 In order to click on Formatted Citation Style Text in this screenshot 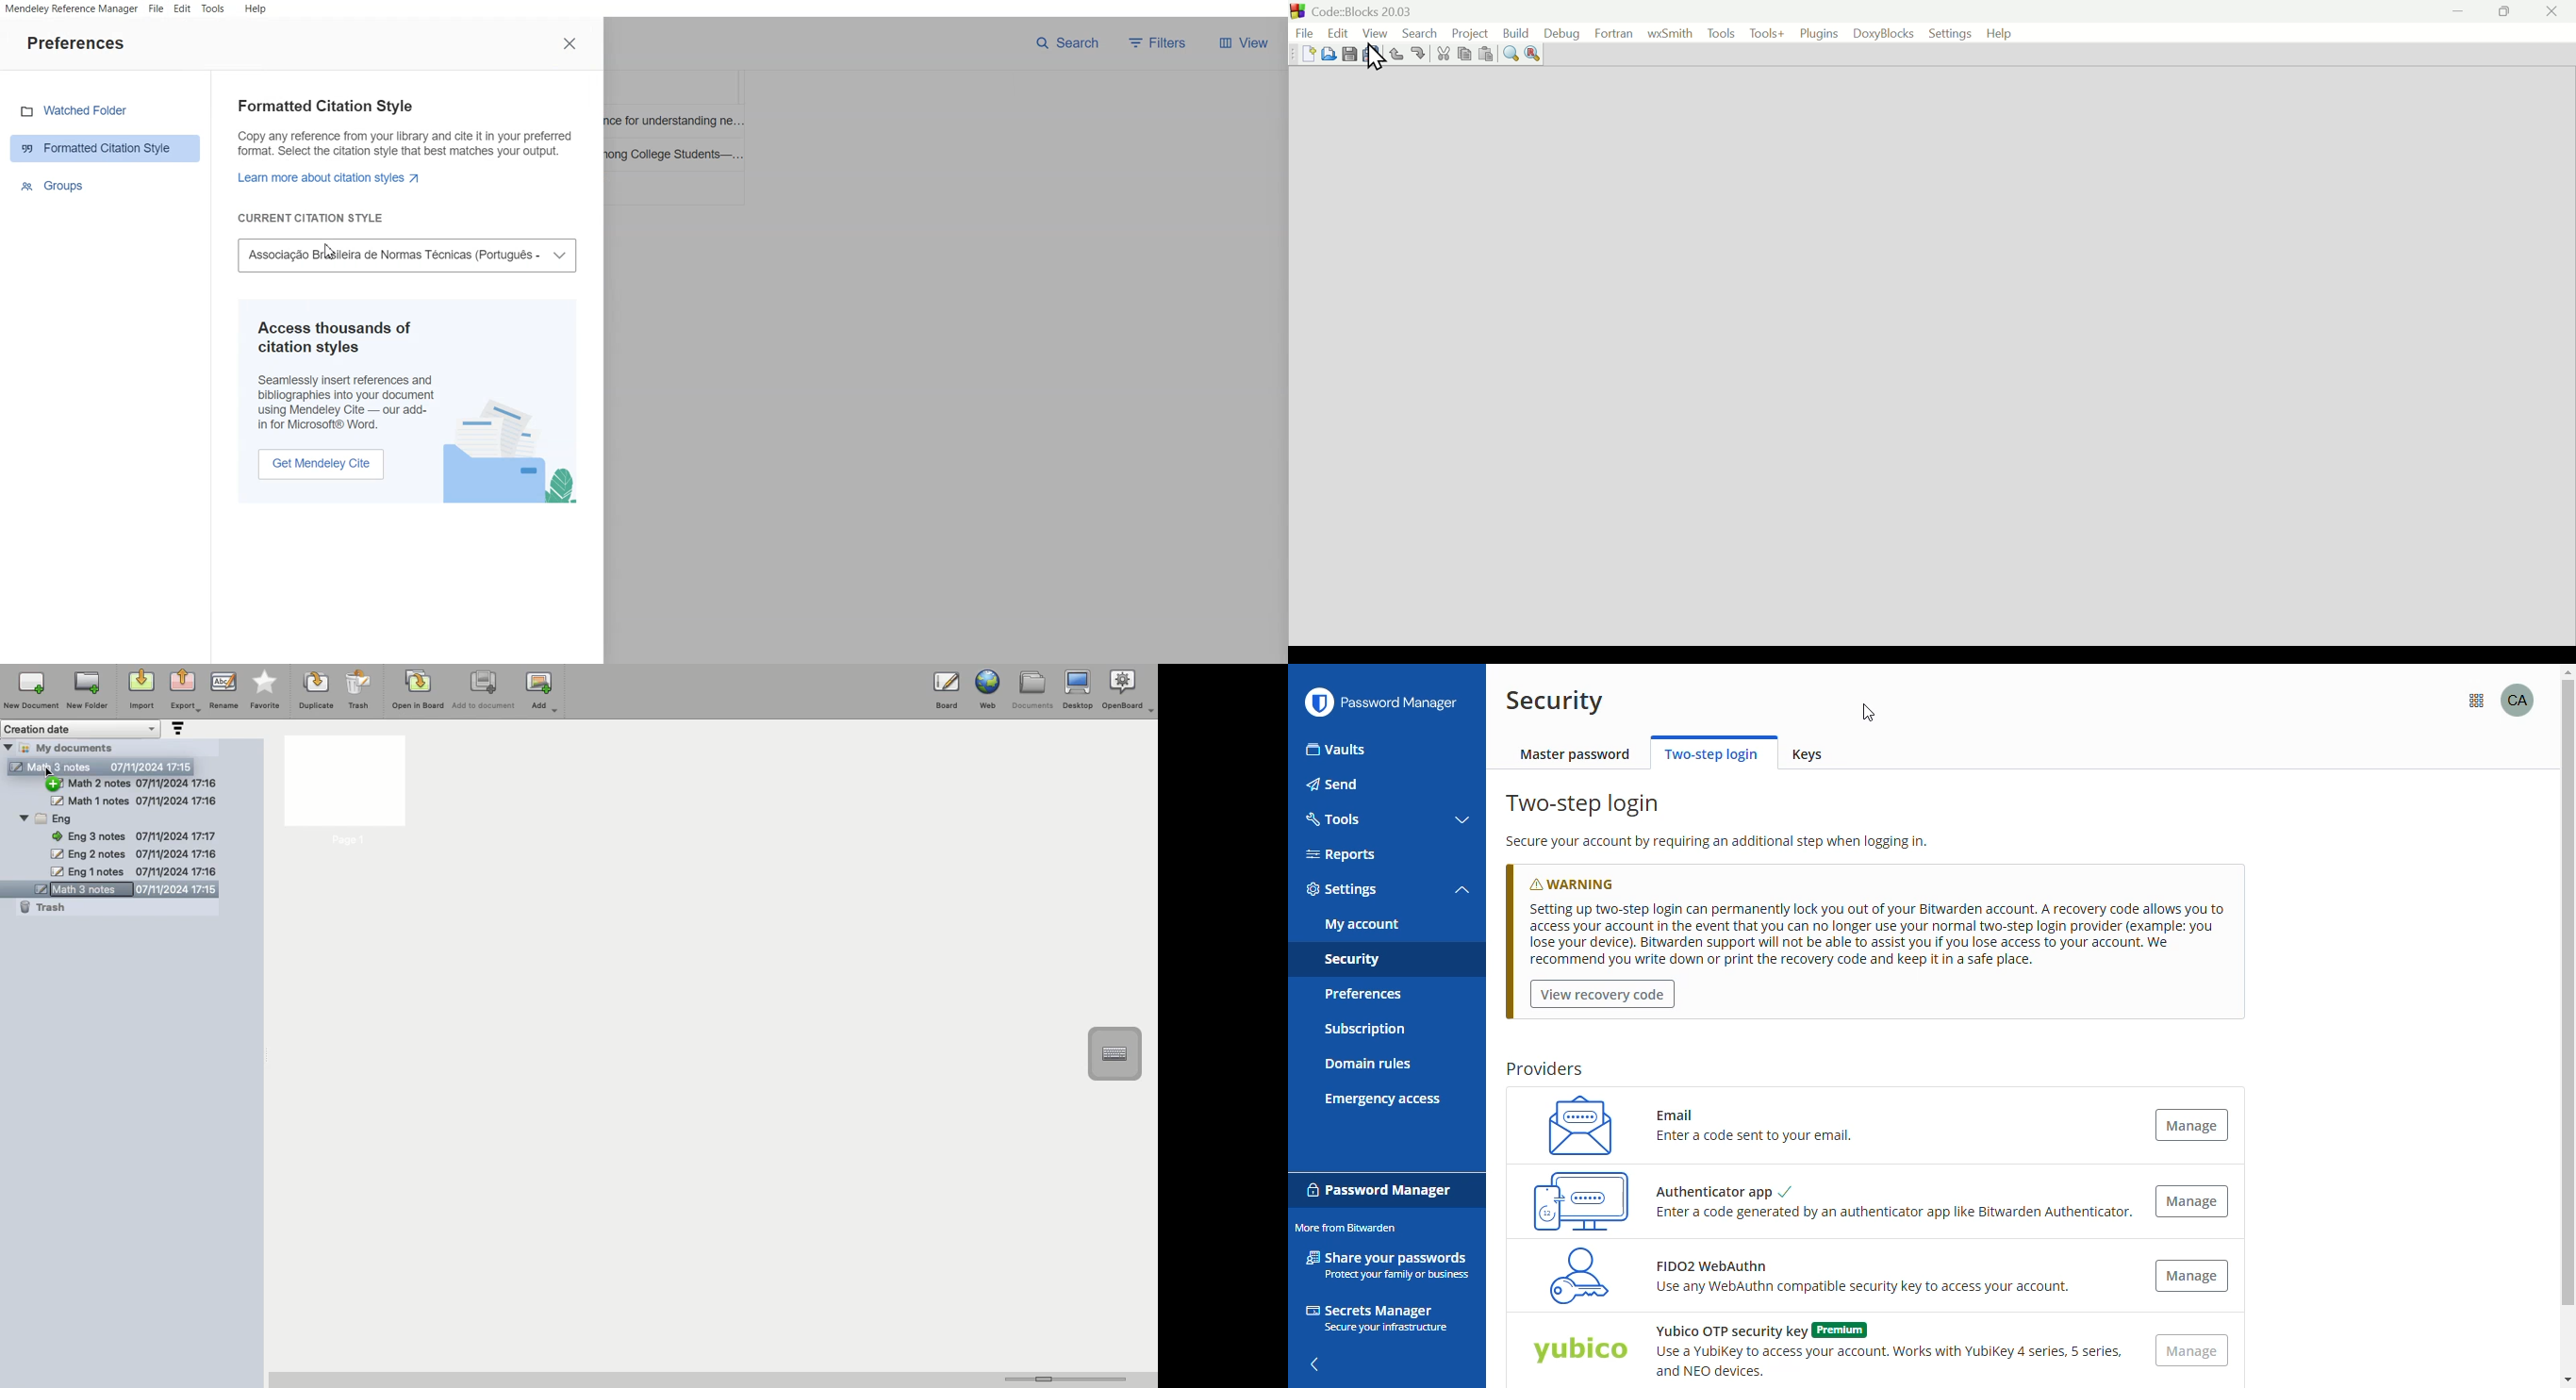, I will do `click(402, 162)`.